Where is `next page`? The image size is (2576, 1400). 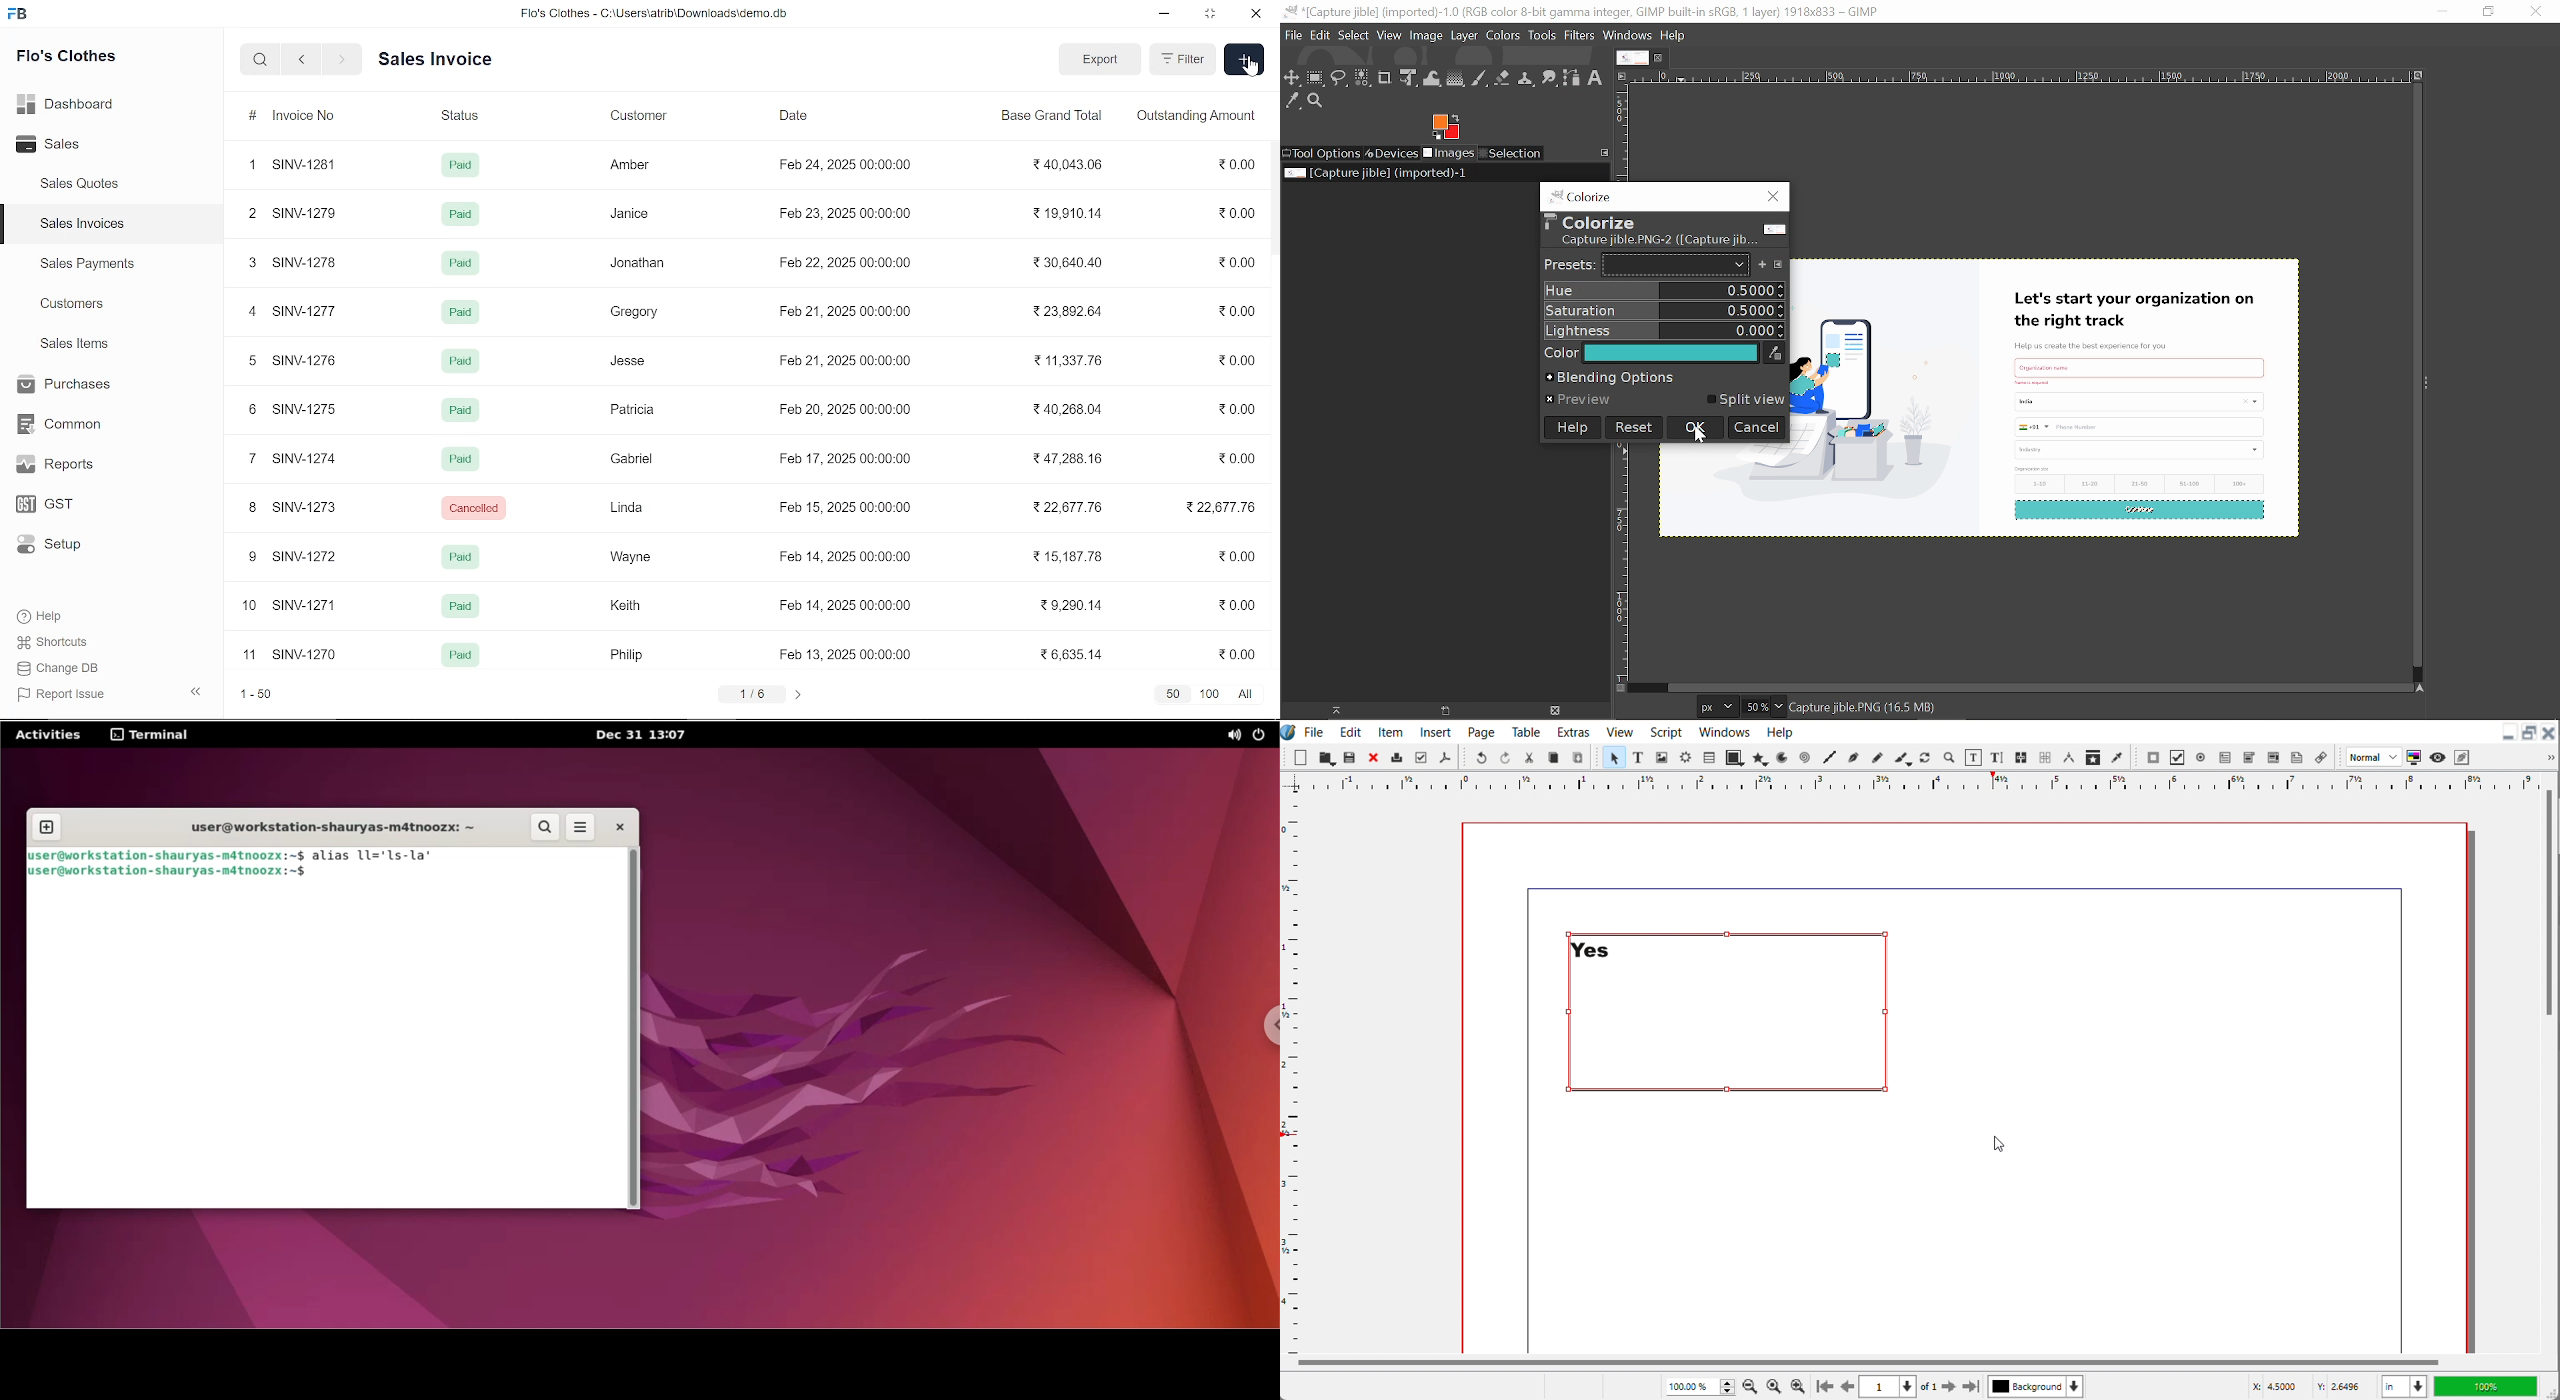
next page is located at coordinates (799, 694).